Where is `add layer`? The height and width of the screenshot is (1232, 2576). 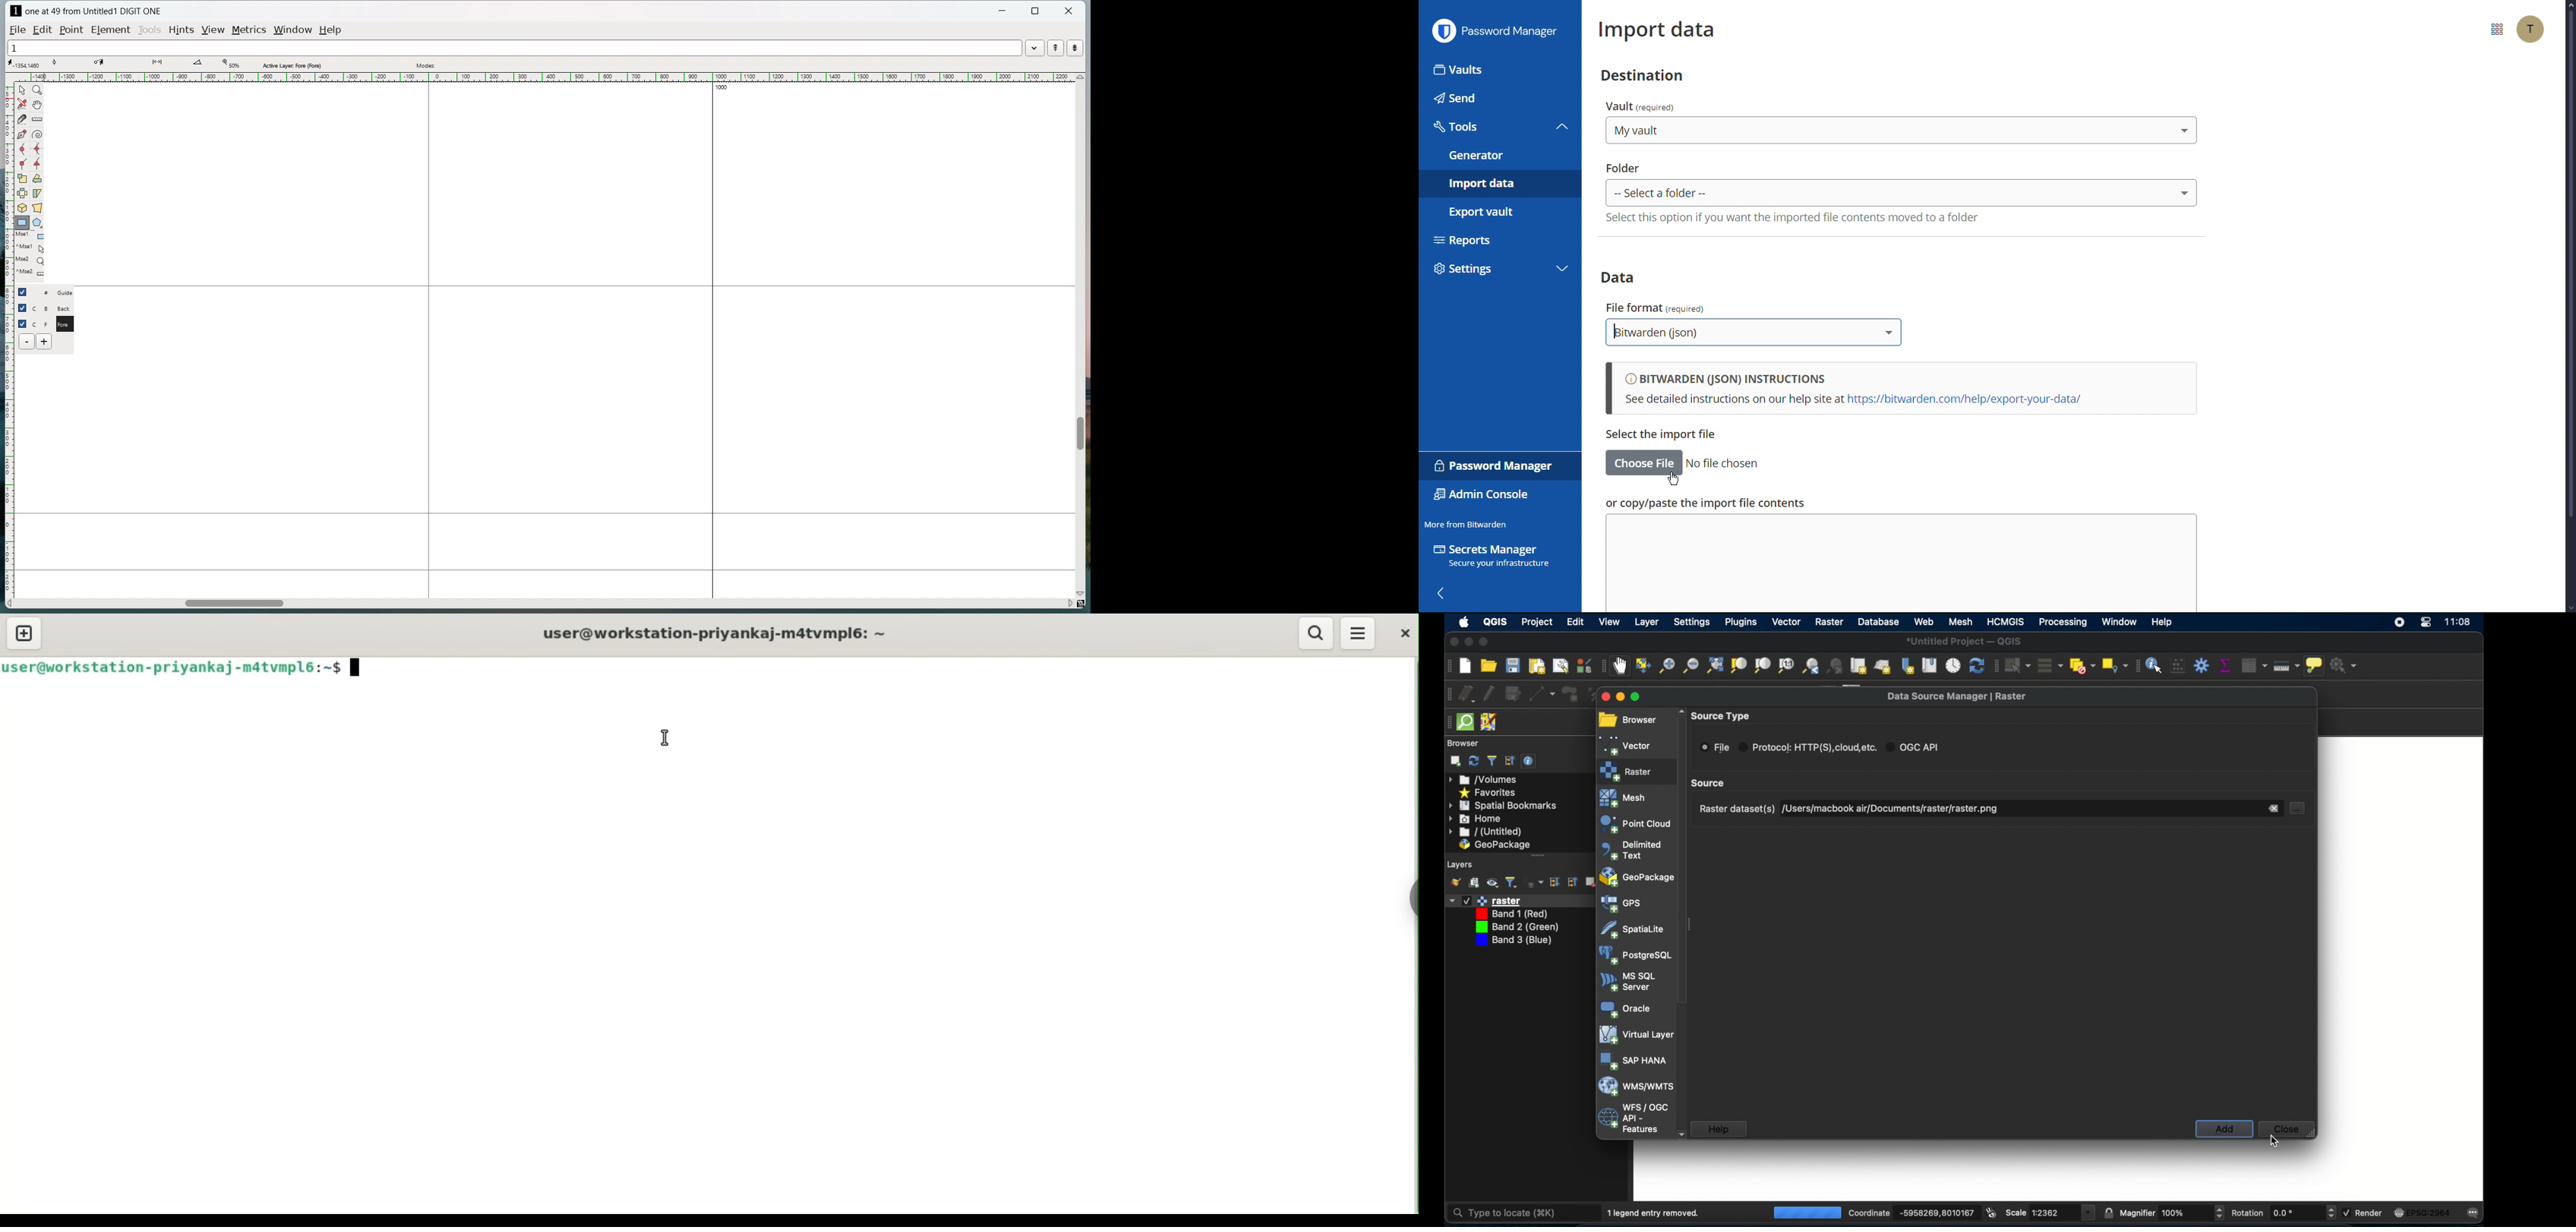
add layer is located at coordinates (45, 341).